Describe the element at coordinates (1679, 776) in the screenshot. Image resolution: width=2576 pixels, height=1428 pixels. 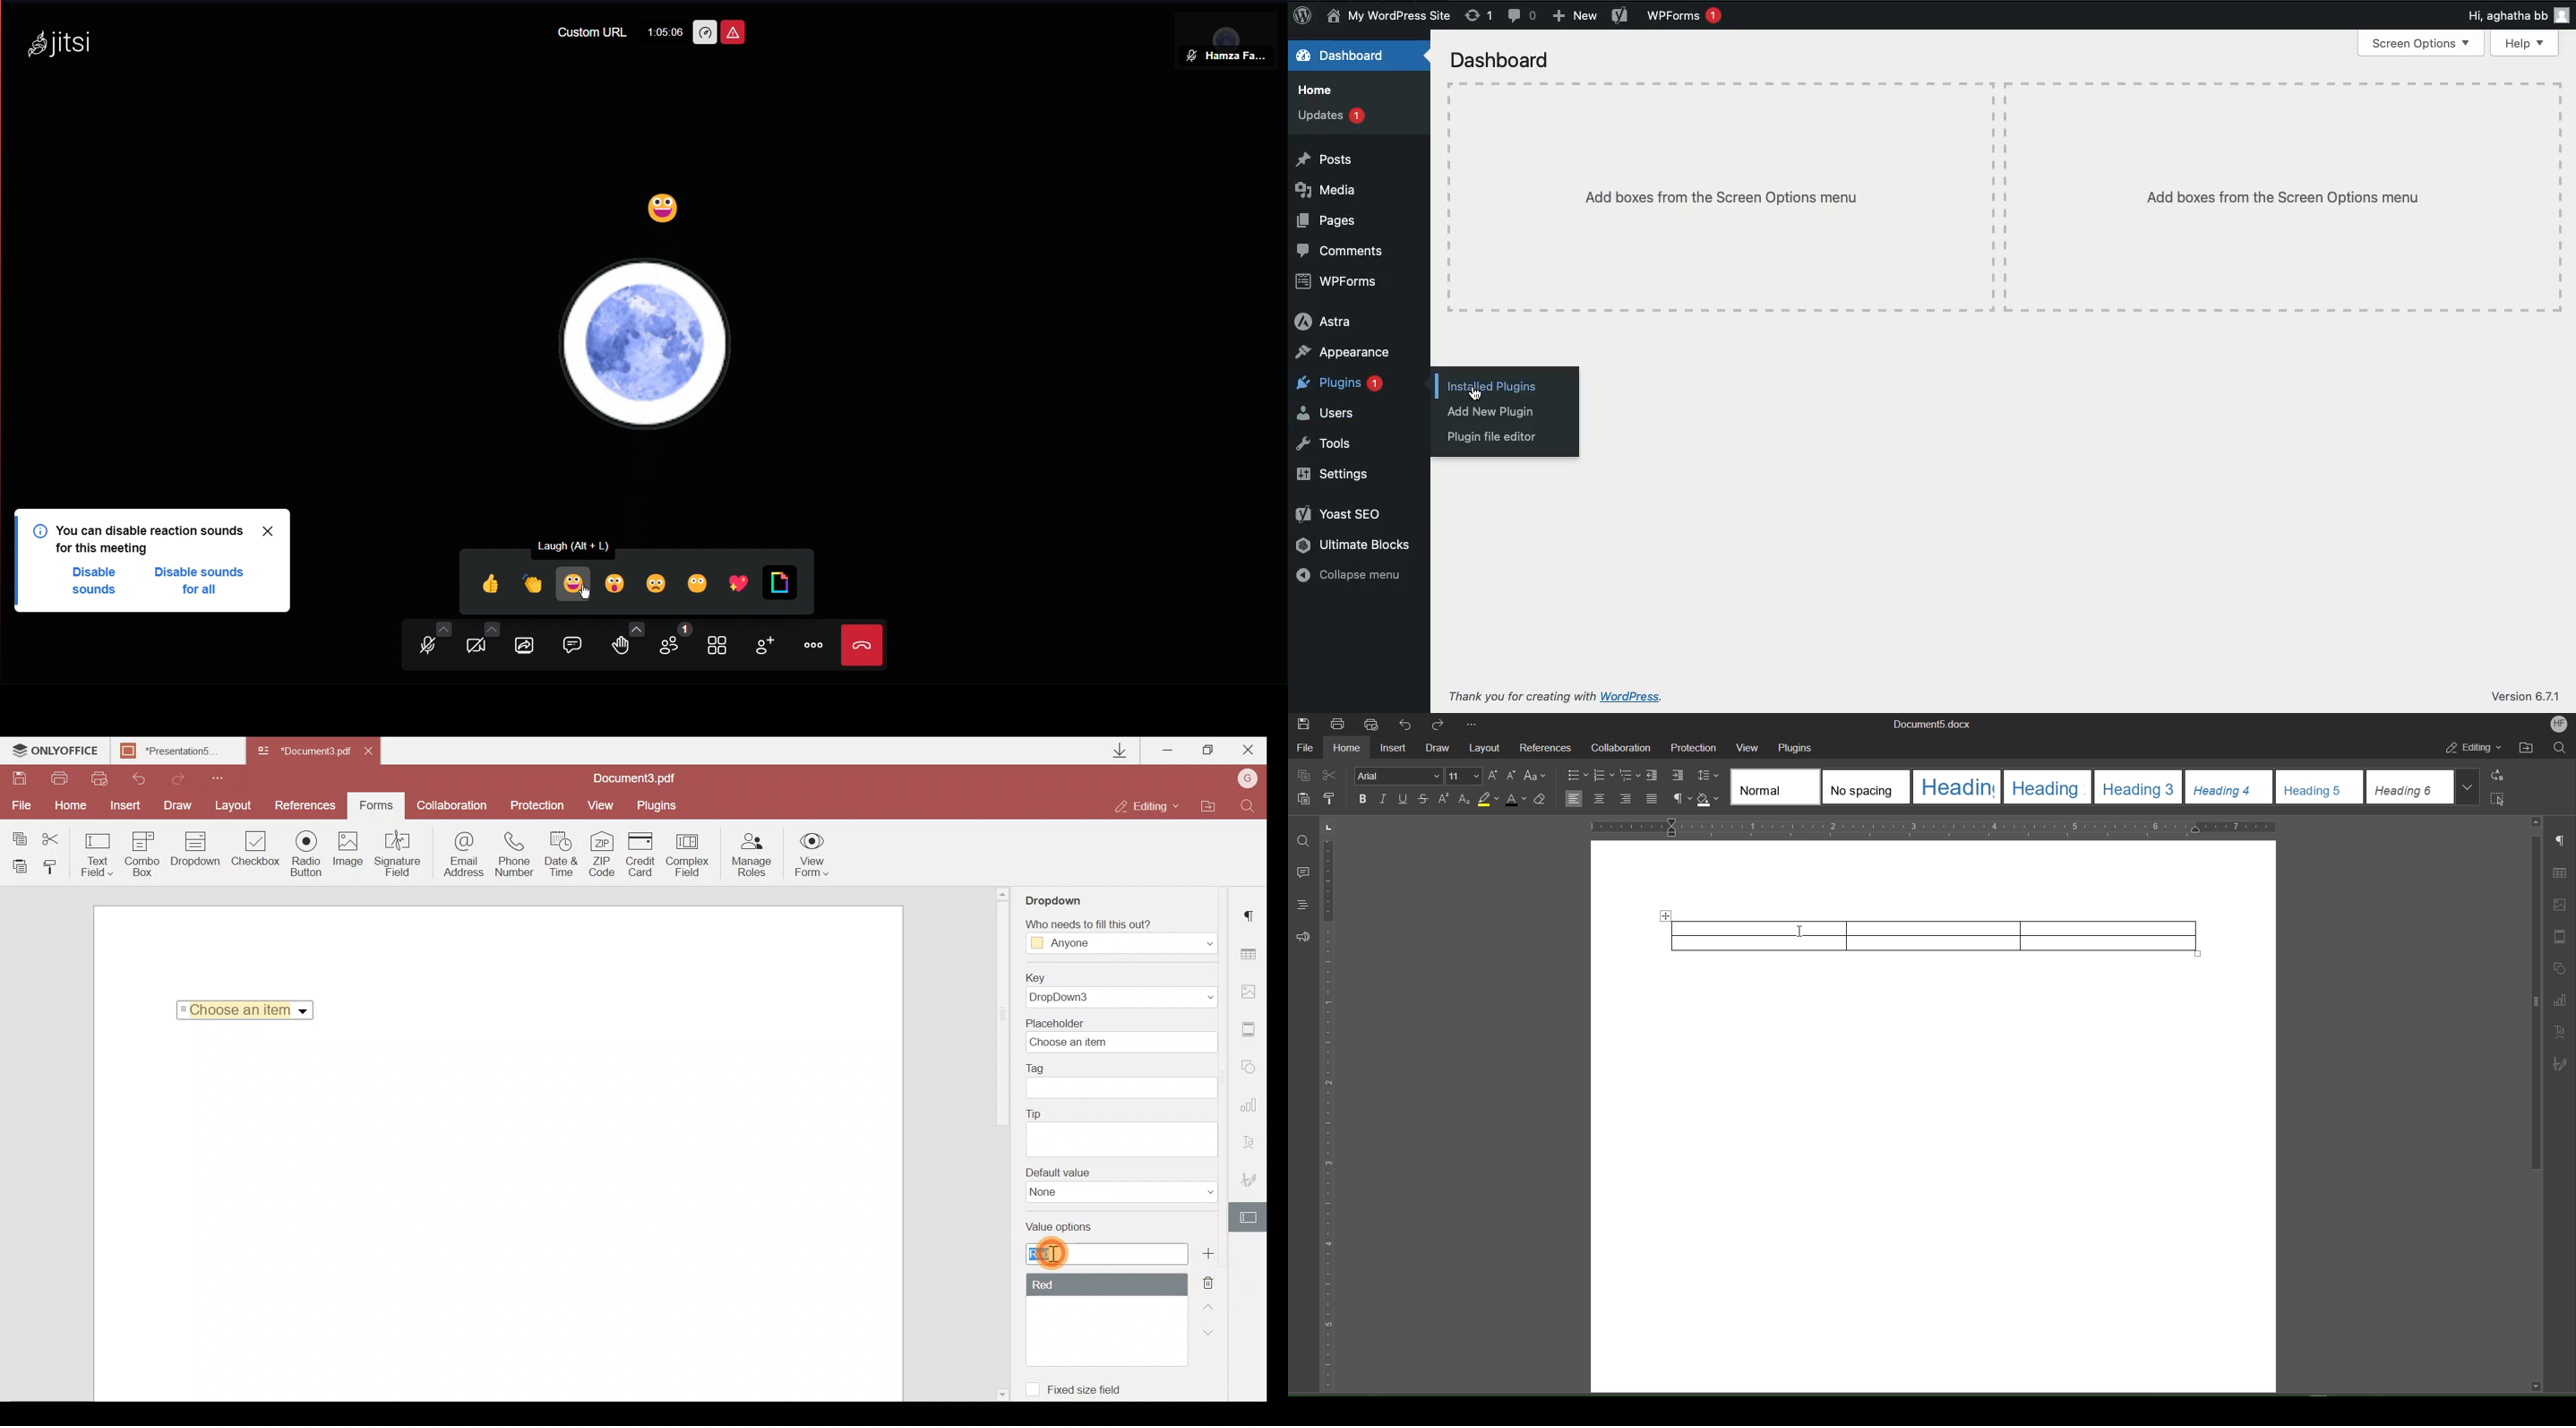
I see `Increase Indent` at that location.